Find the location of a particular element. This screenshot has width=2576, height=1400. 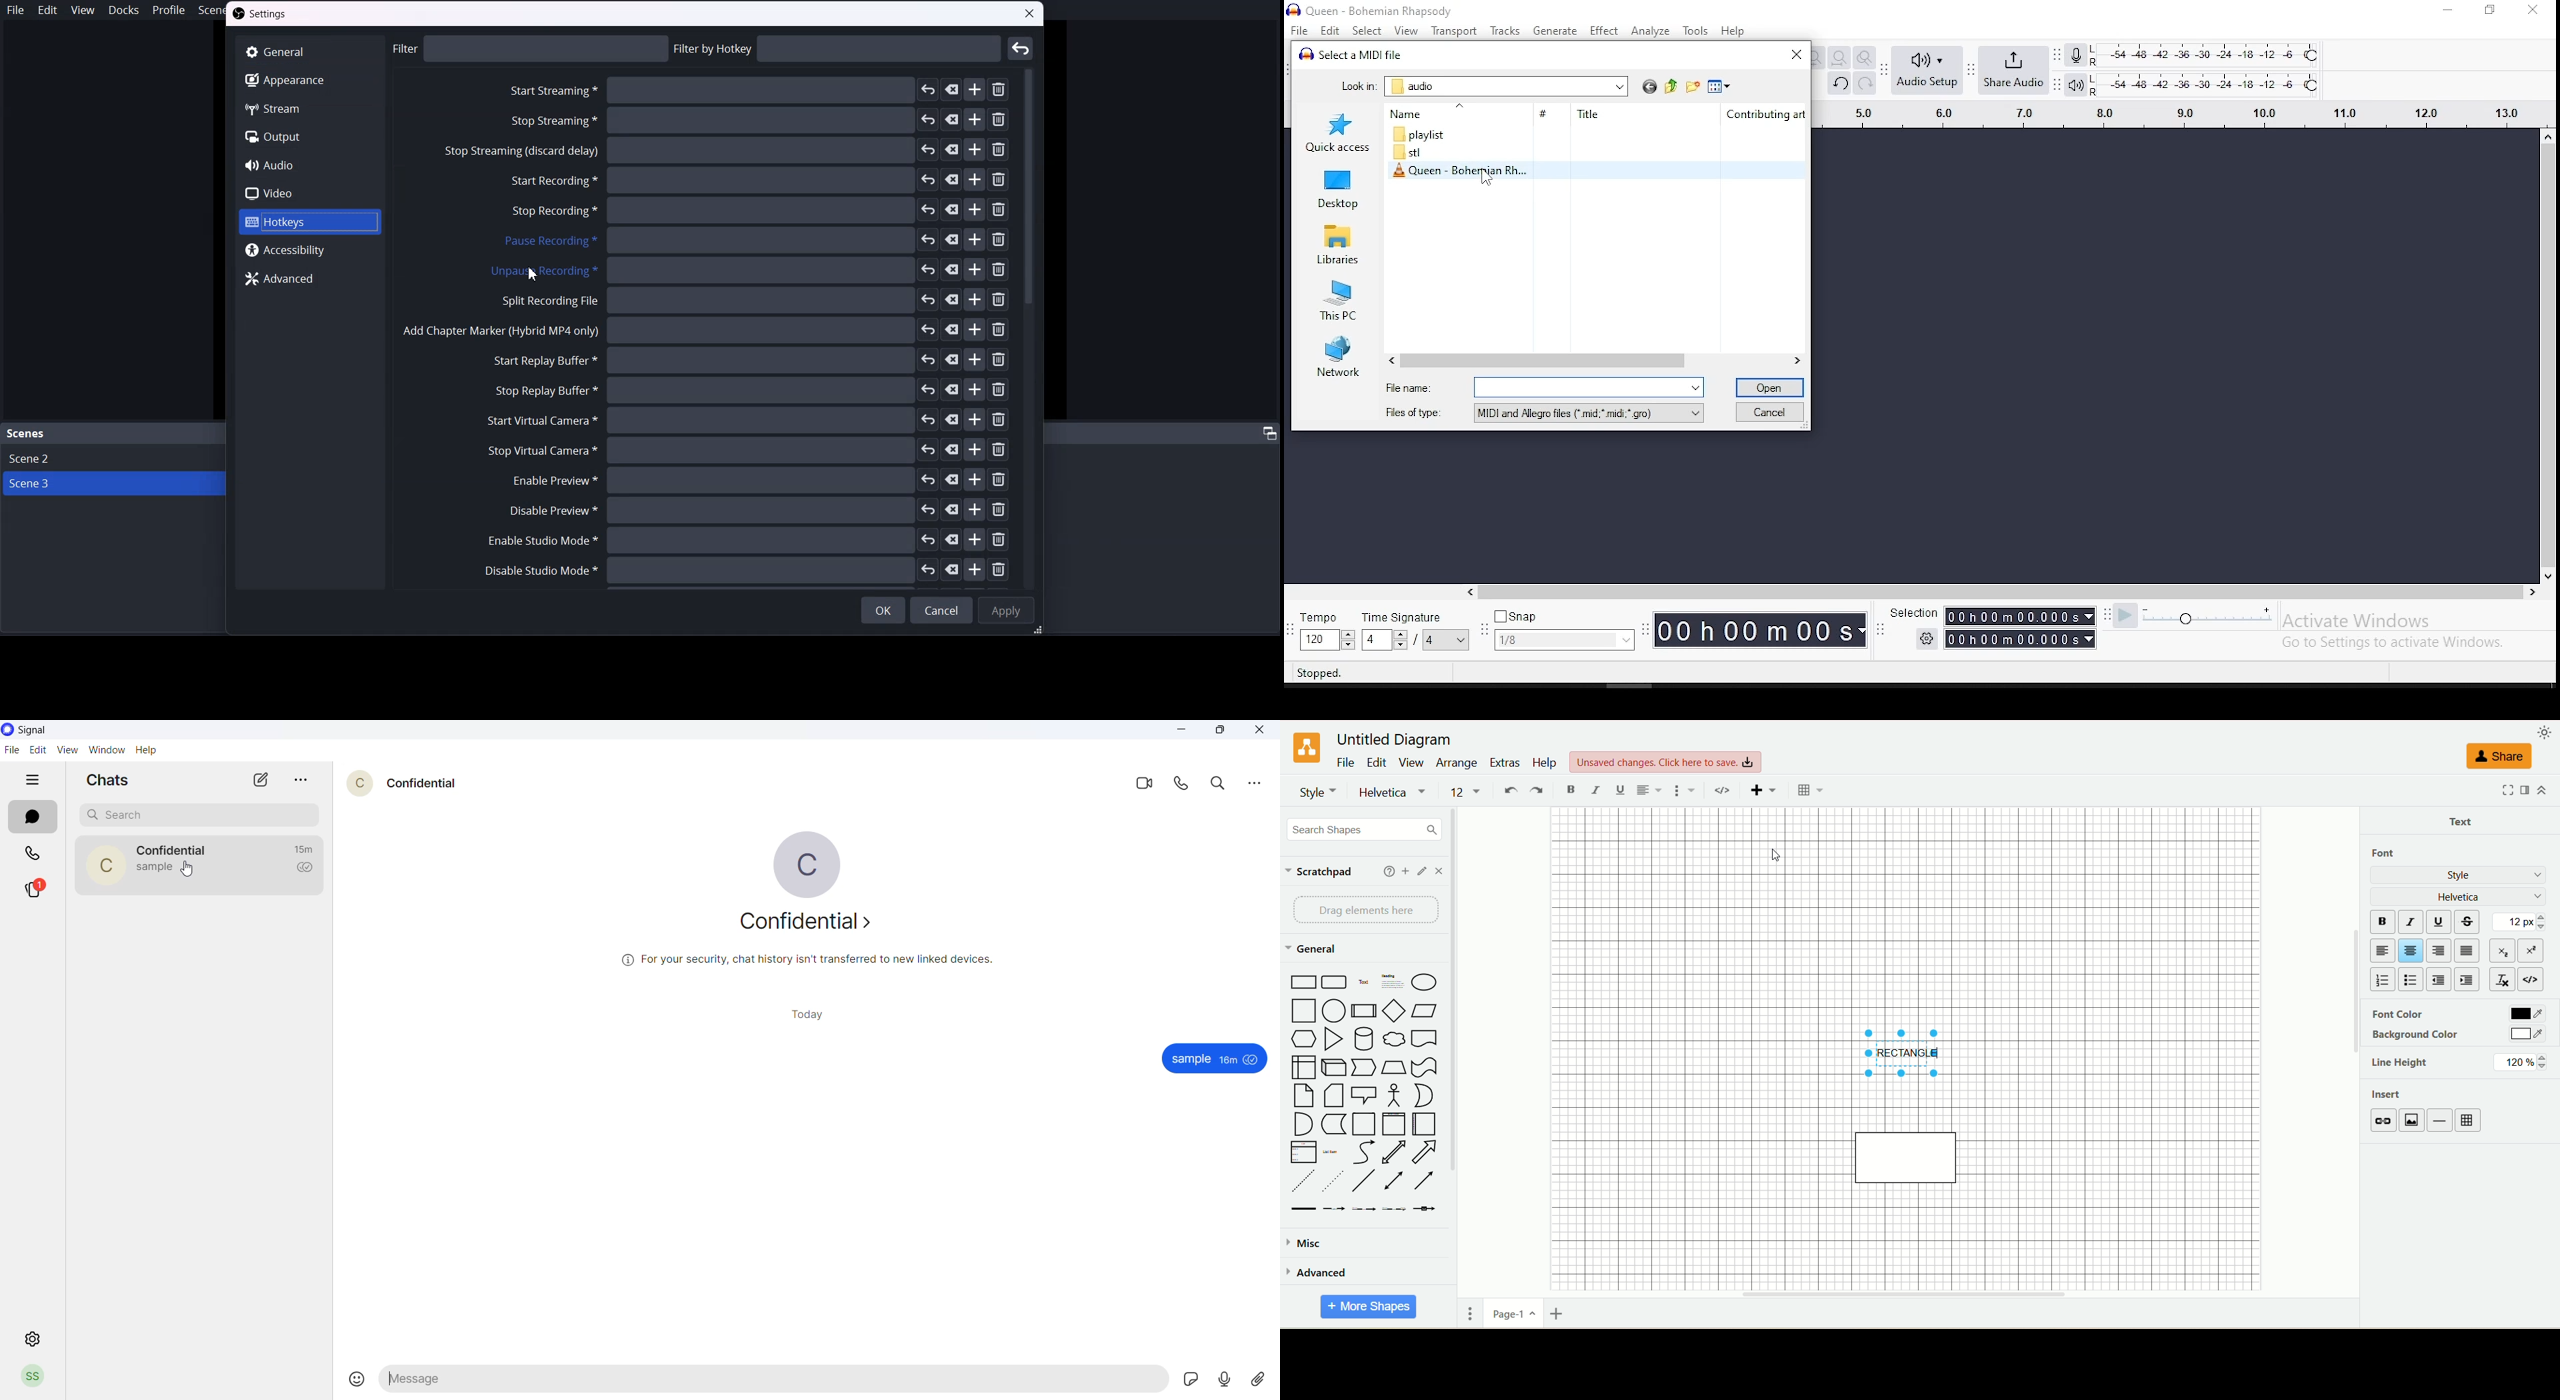

desktop is located at coordinates (1336, 190).